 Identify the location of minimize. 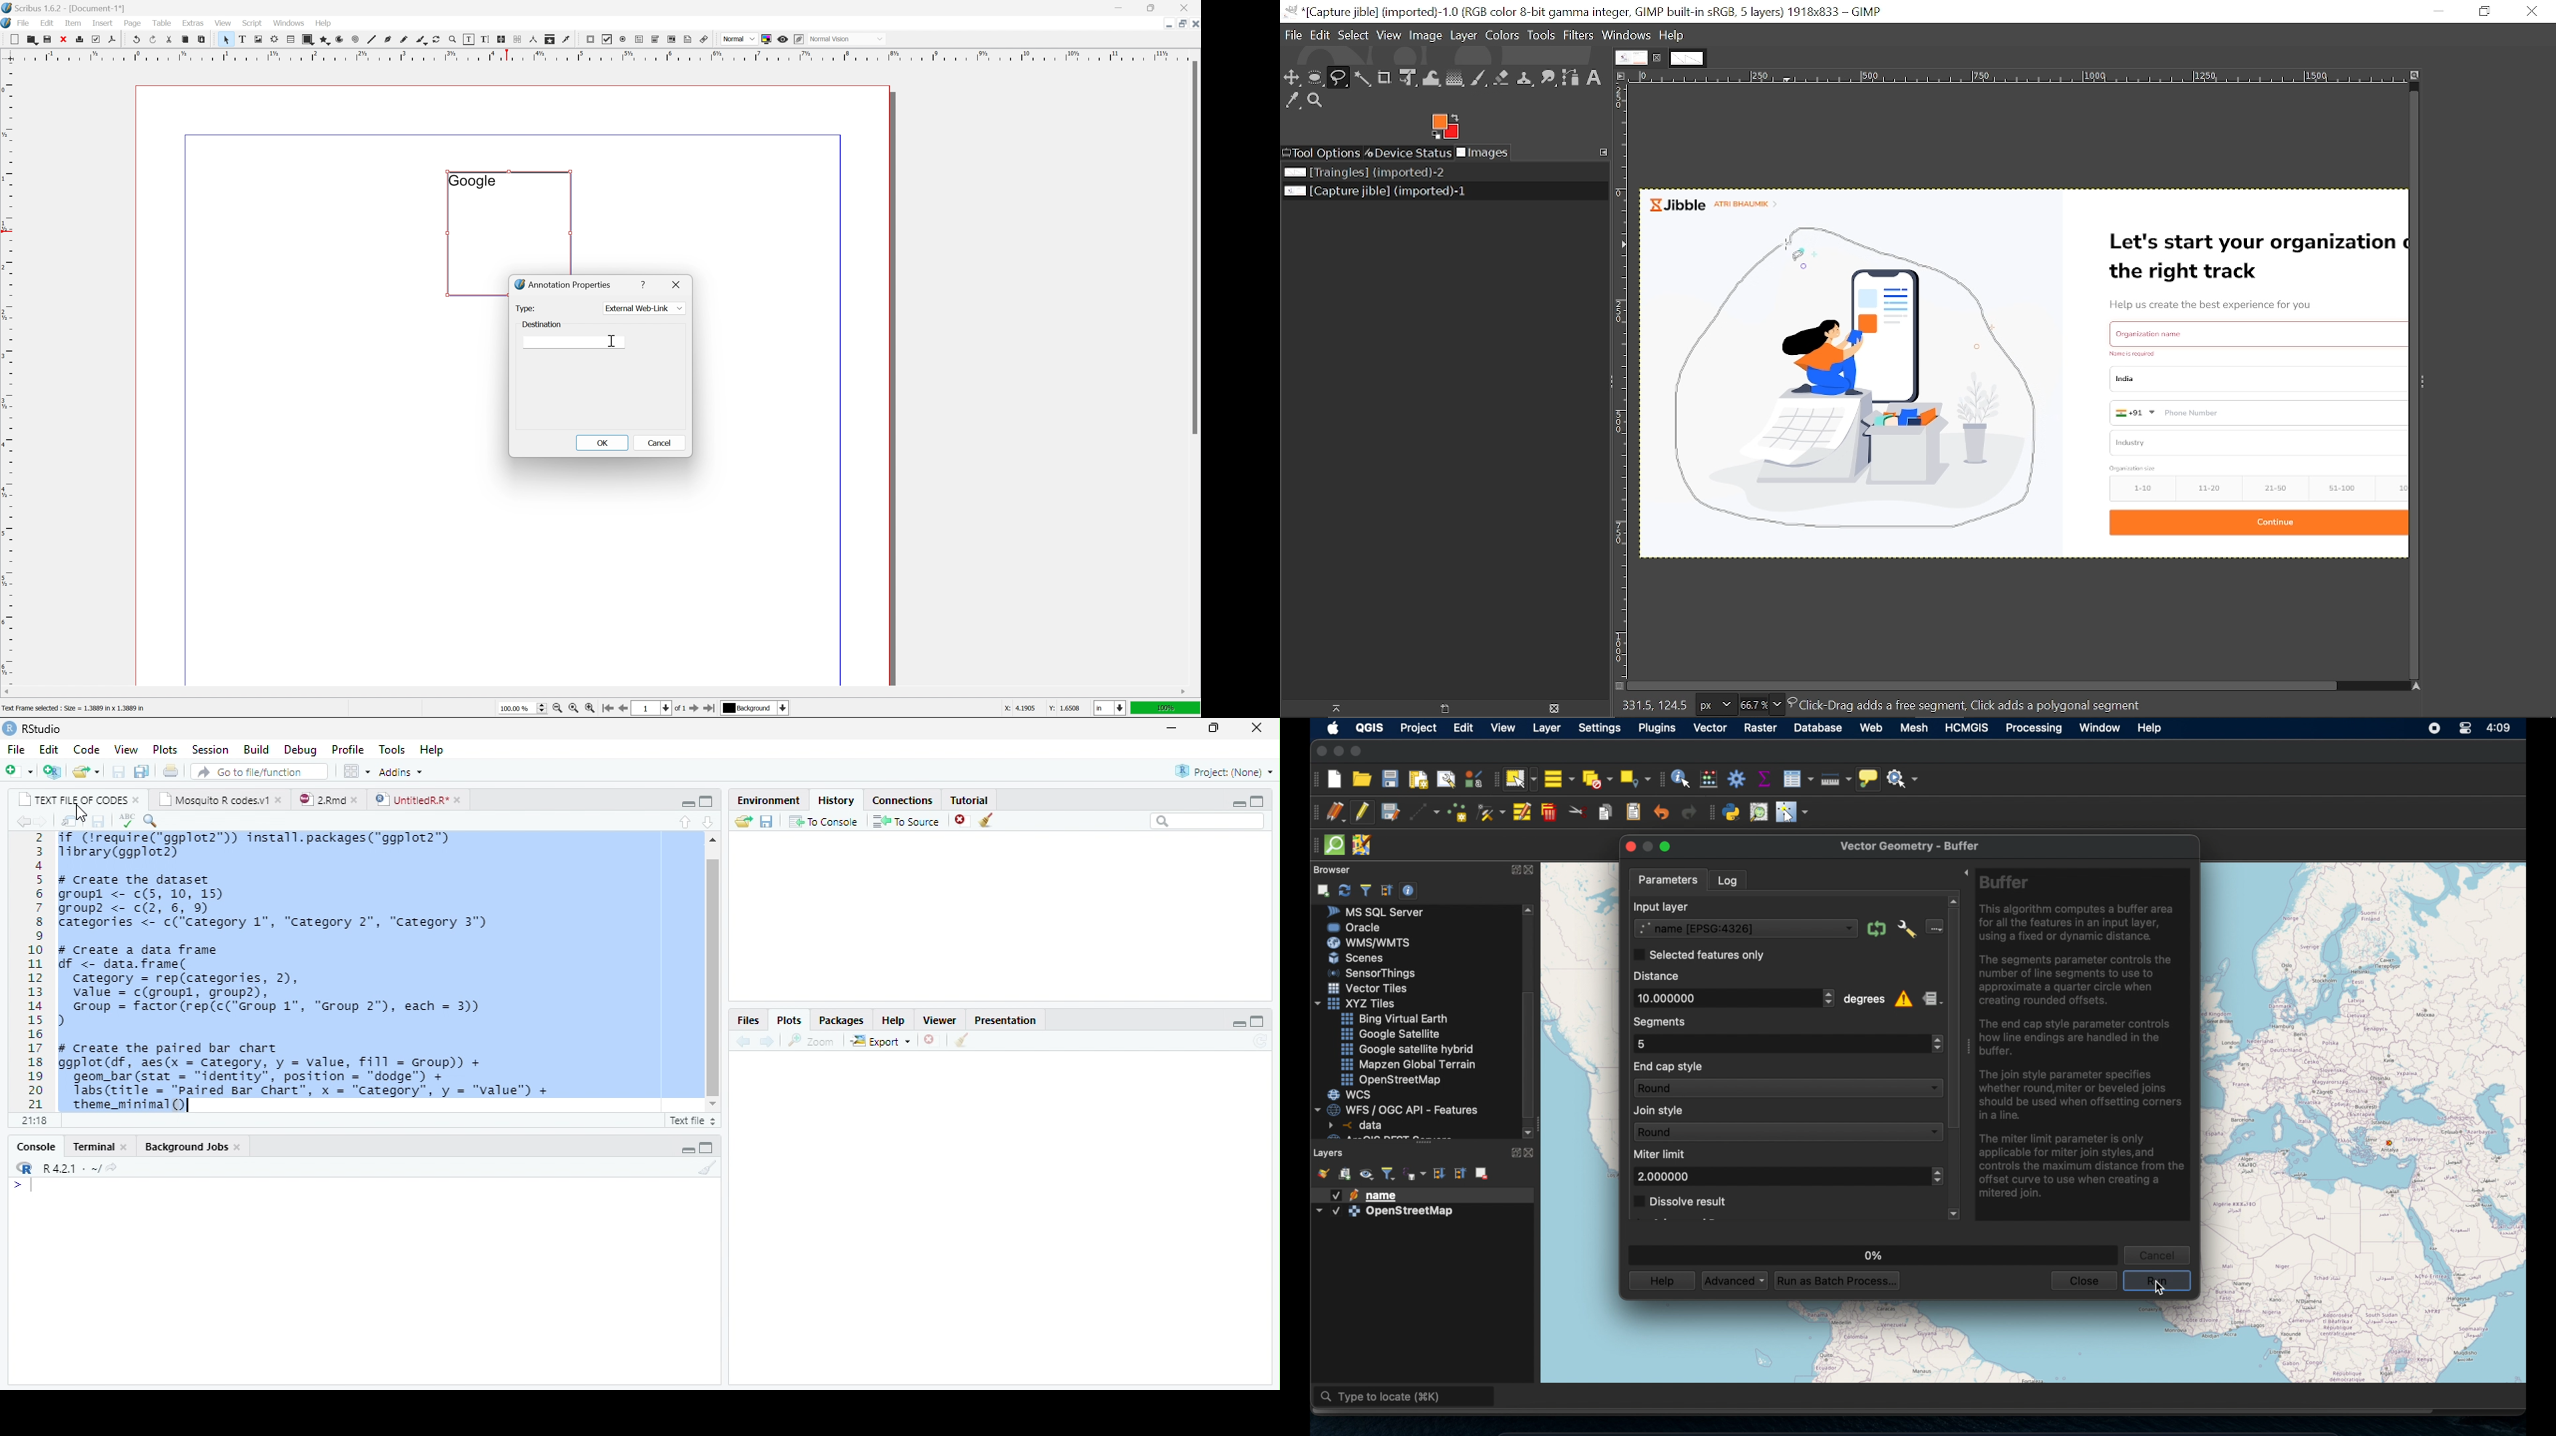
(1241, 1023).